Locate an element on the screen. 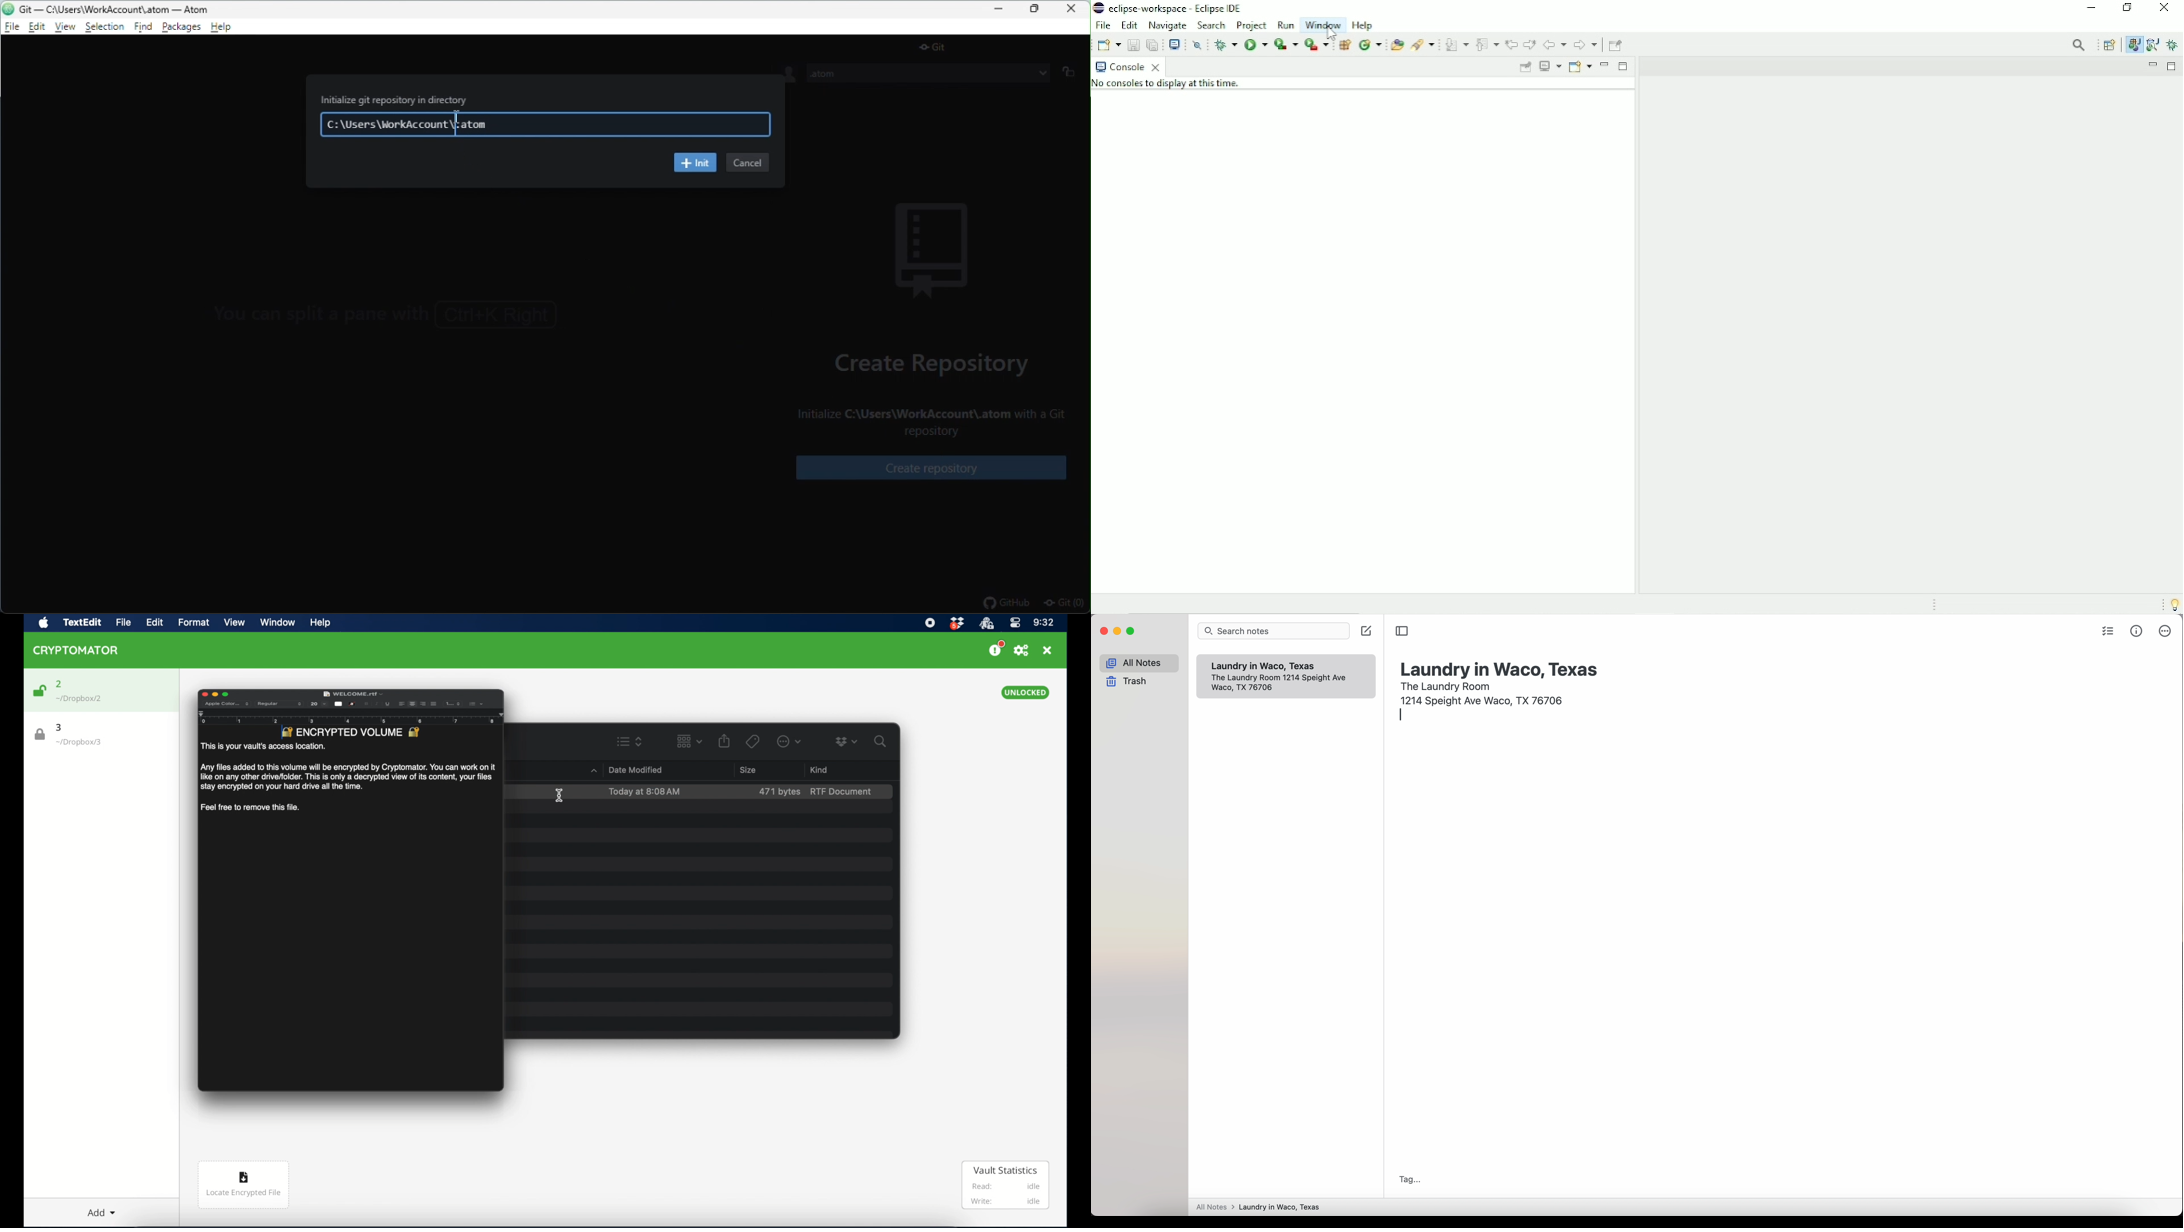  I beam cursor is located at coordinates (561, 795).